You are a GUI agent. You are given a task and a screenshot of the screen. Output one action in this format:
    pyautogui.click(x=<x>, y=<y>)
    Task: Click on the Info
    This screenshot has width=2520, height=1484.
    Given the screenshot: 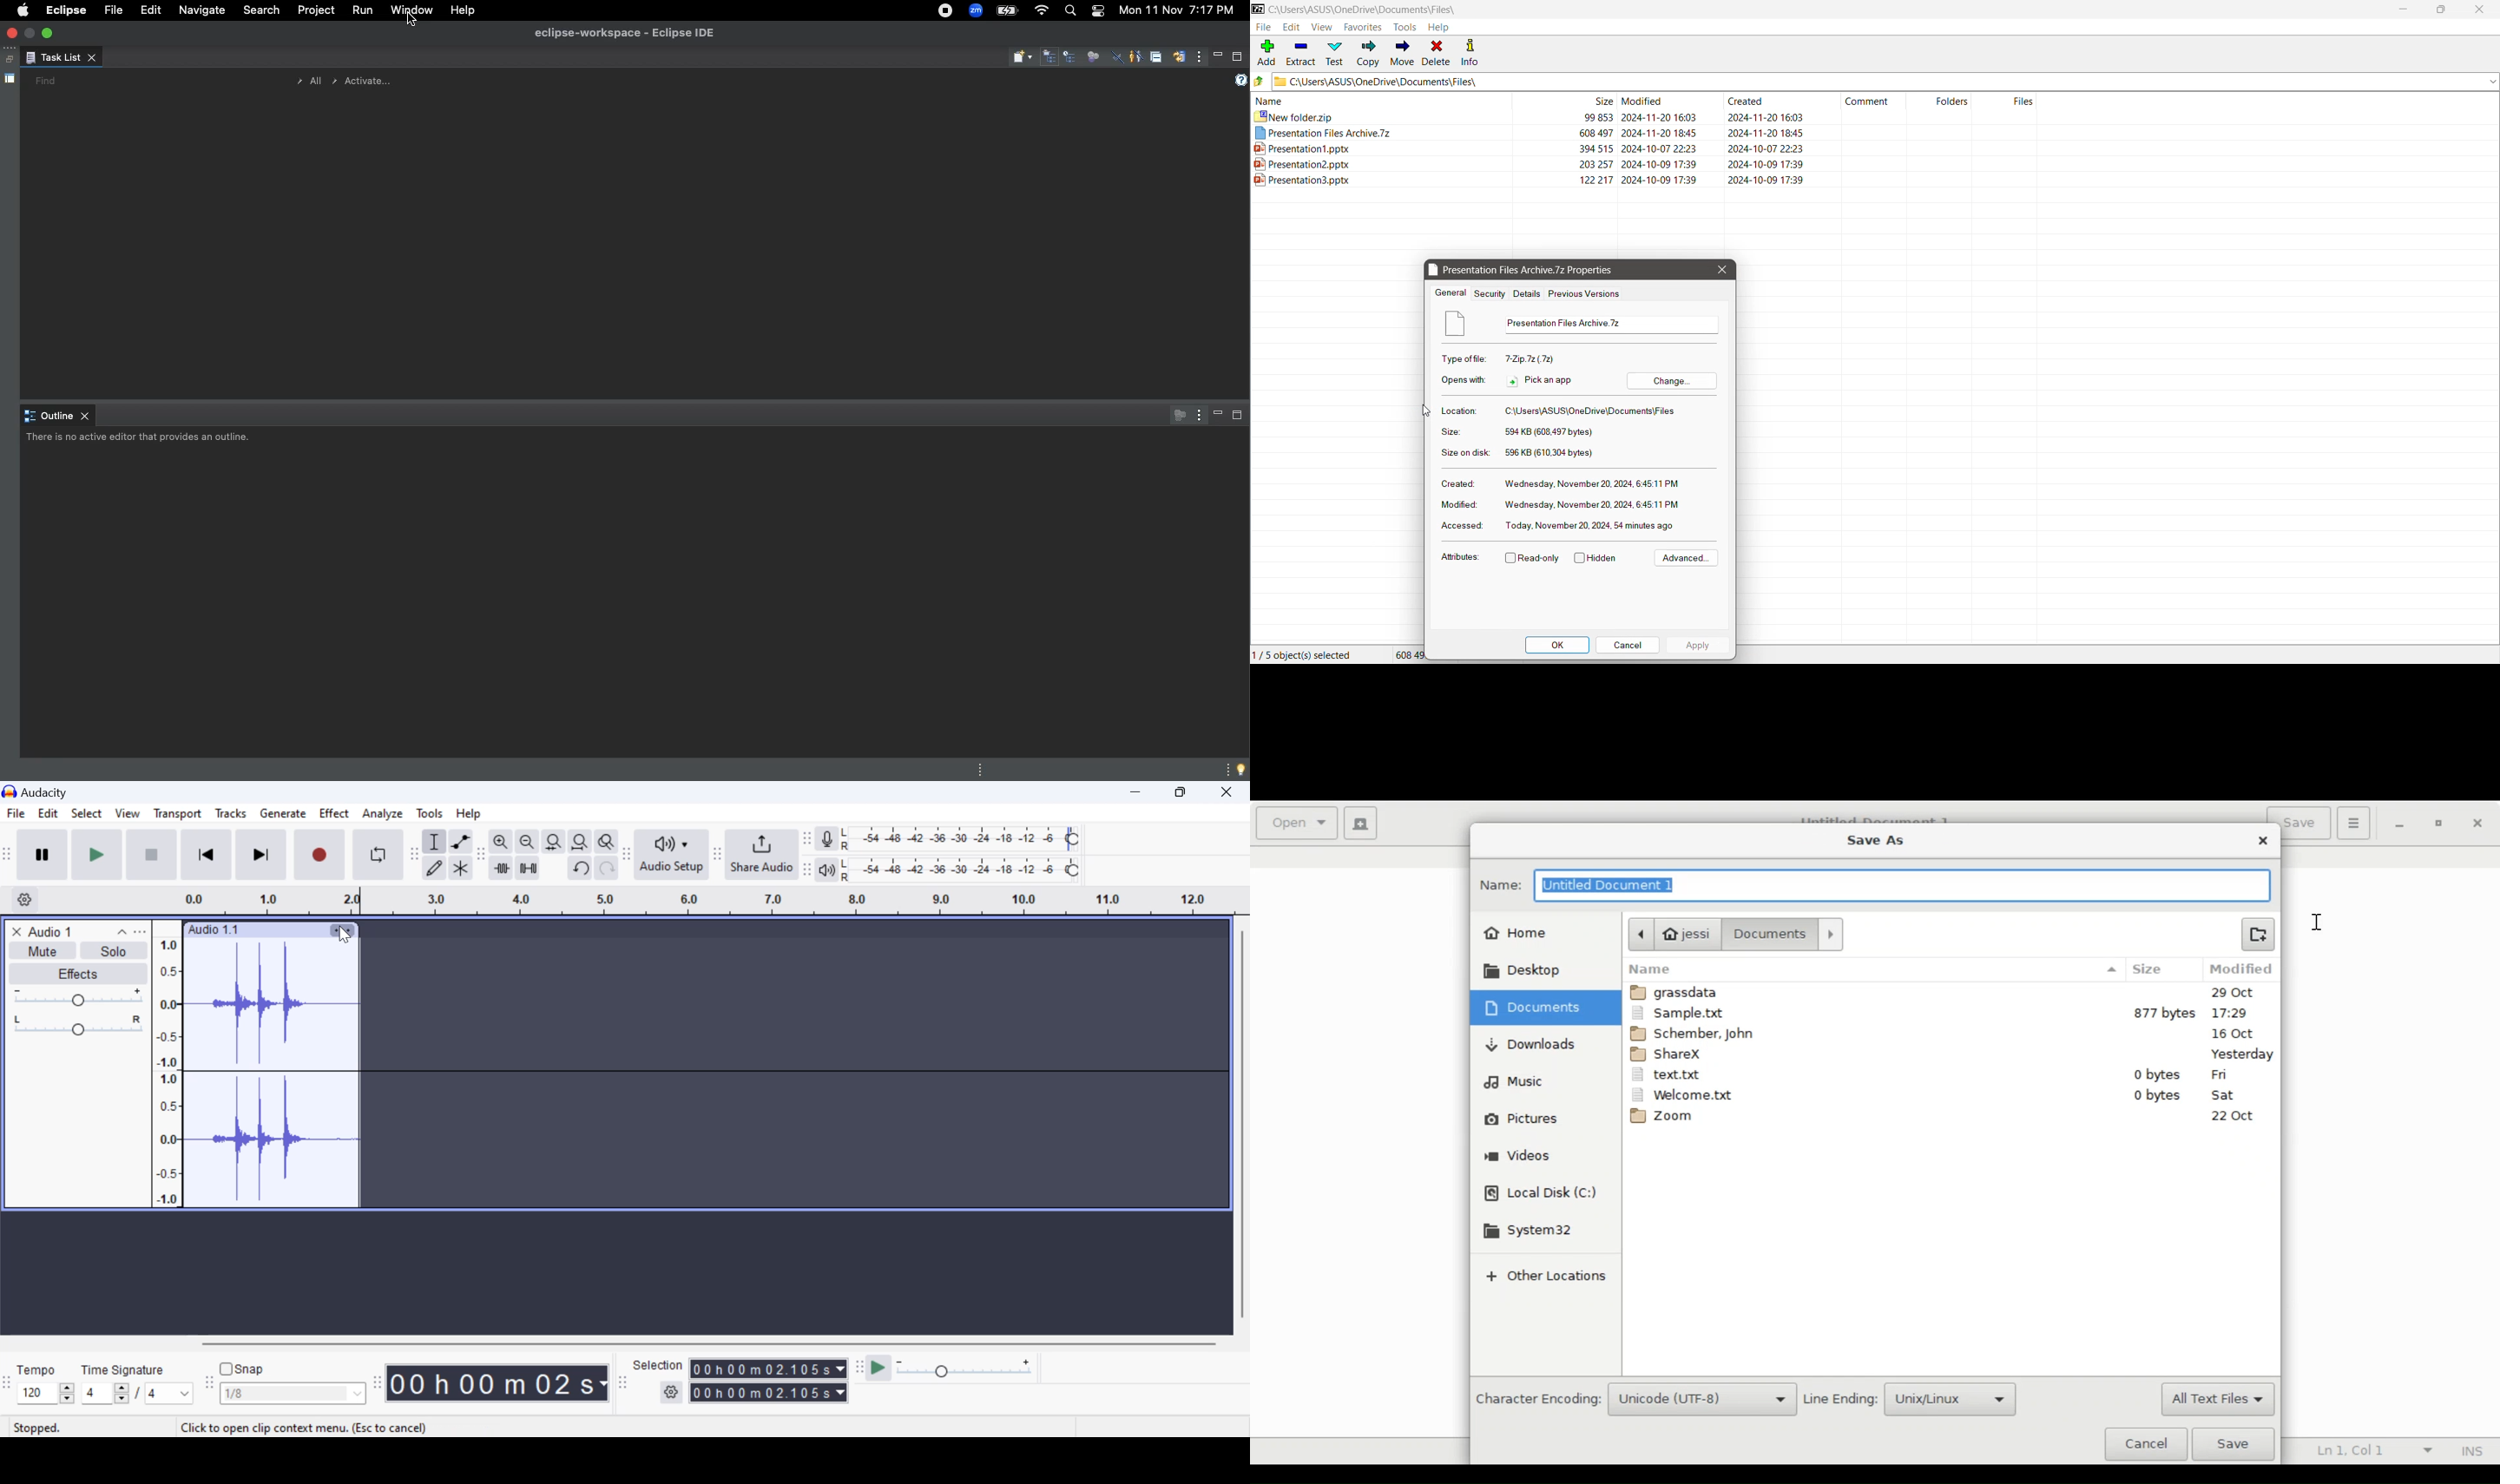 What is the action you would take?
    pyautogui.click(x=1471, y=53)
    